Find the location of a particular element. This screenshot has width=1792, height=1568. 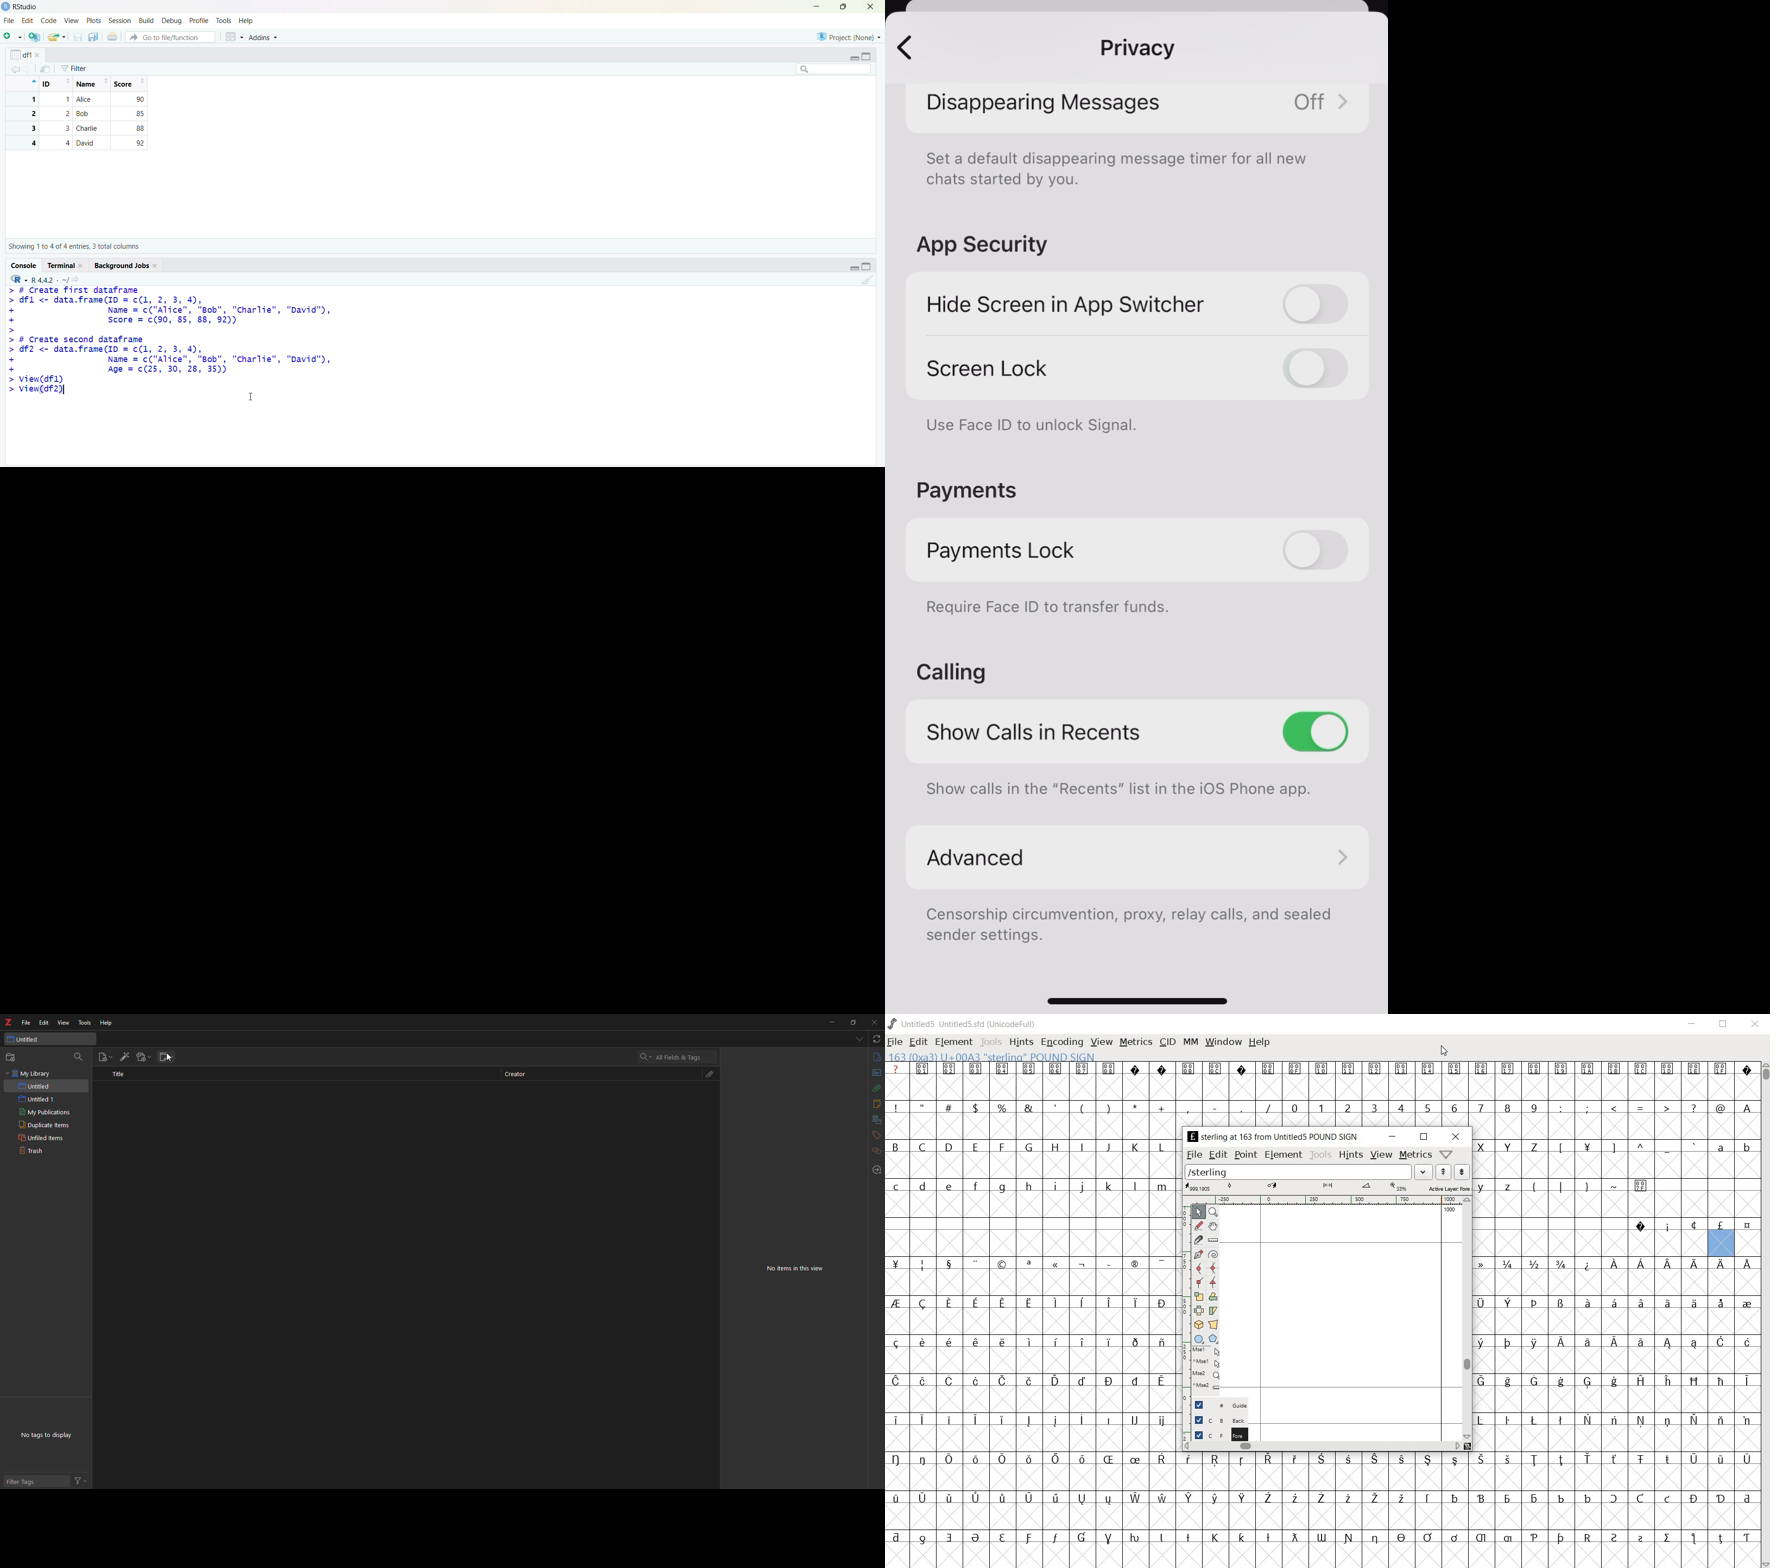

close is located at coordinates (82, 266).